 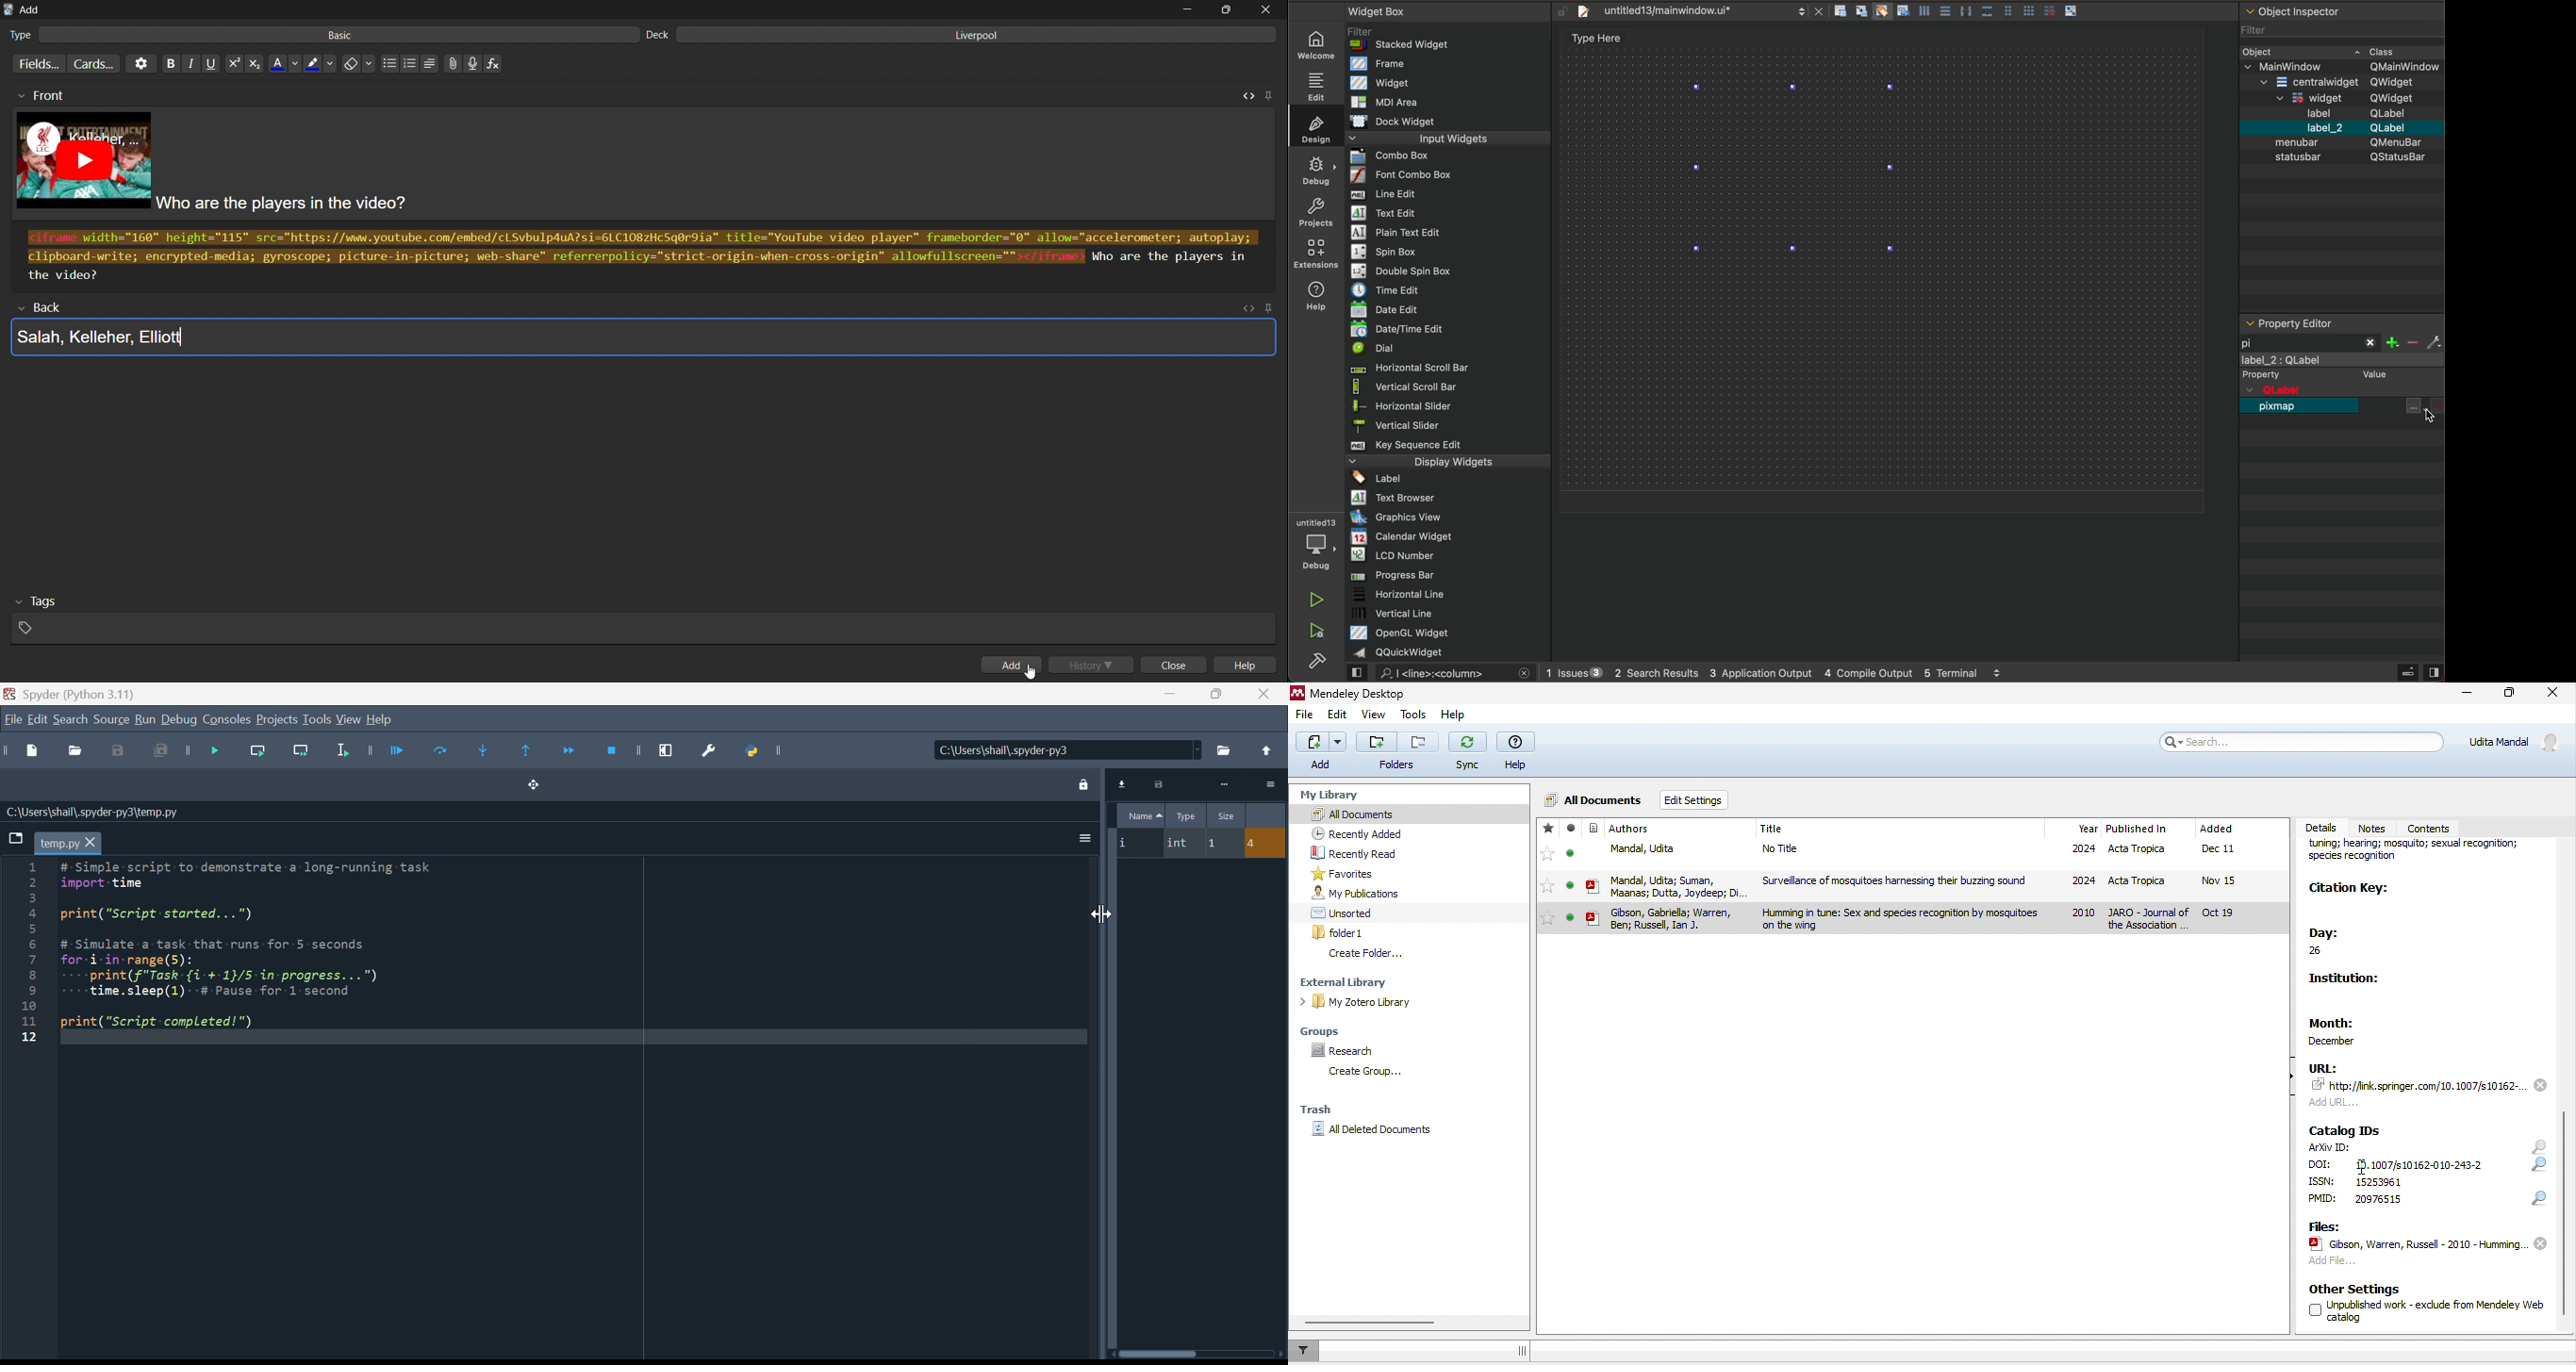 What do you see at coordinates (111, 721) in the screenshot?
I see `source` at bounding box center [111, 721].